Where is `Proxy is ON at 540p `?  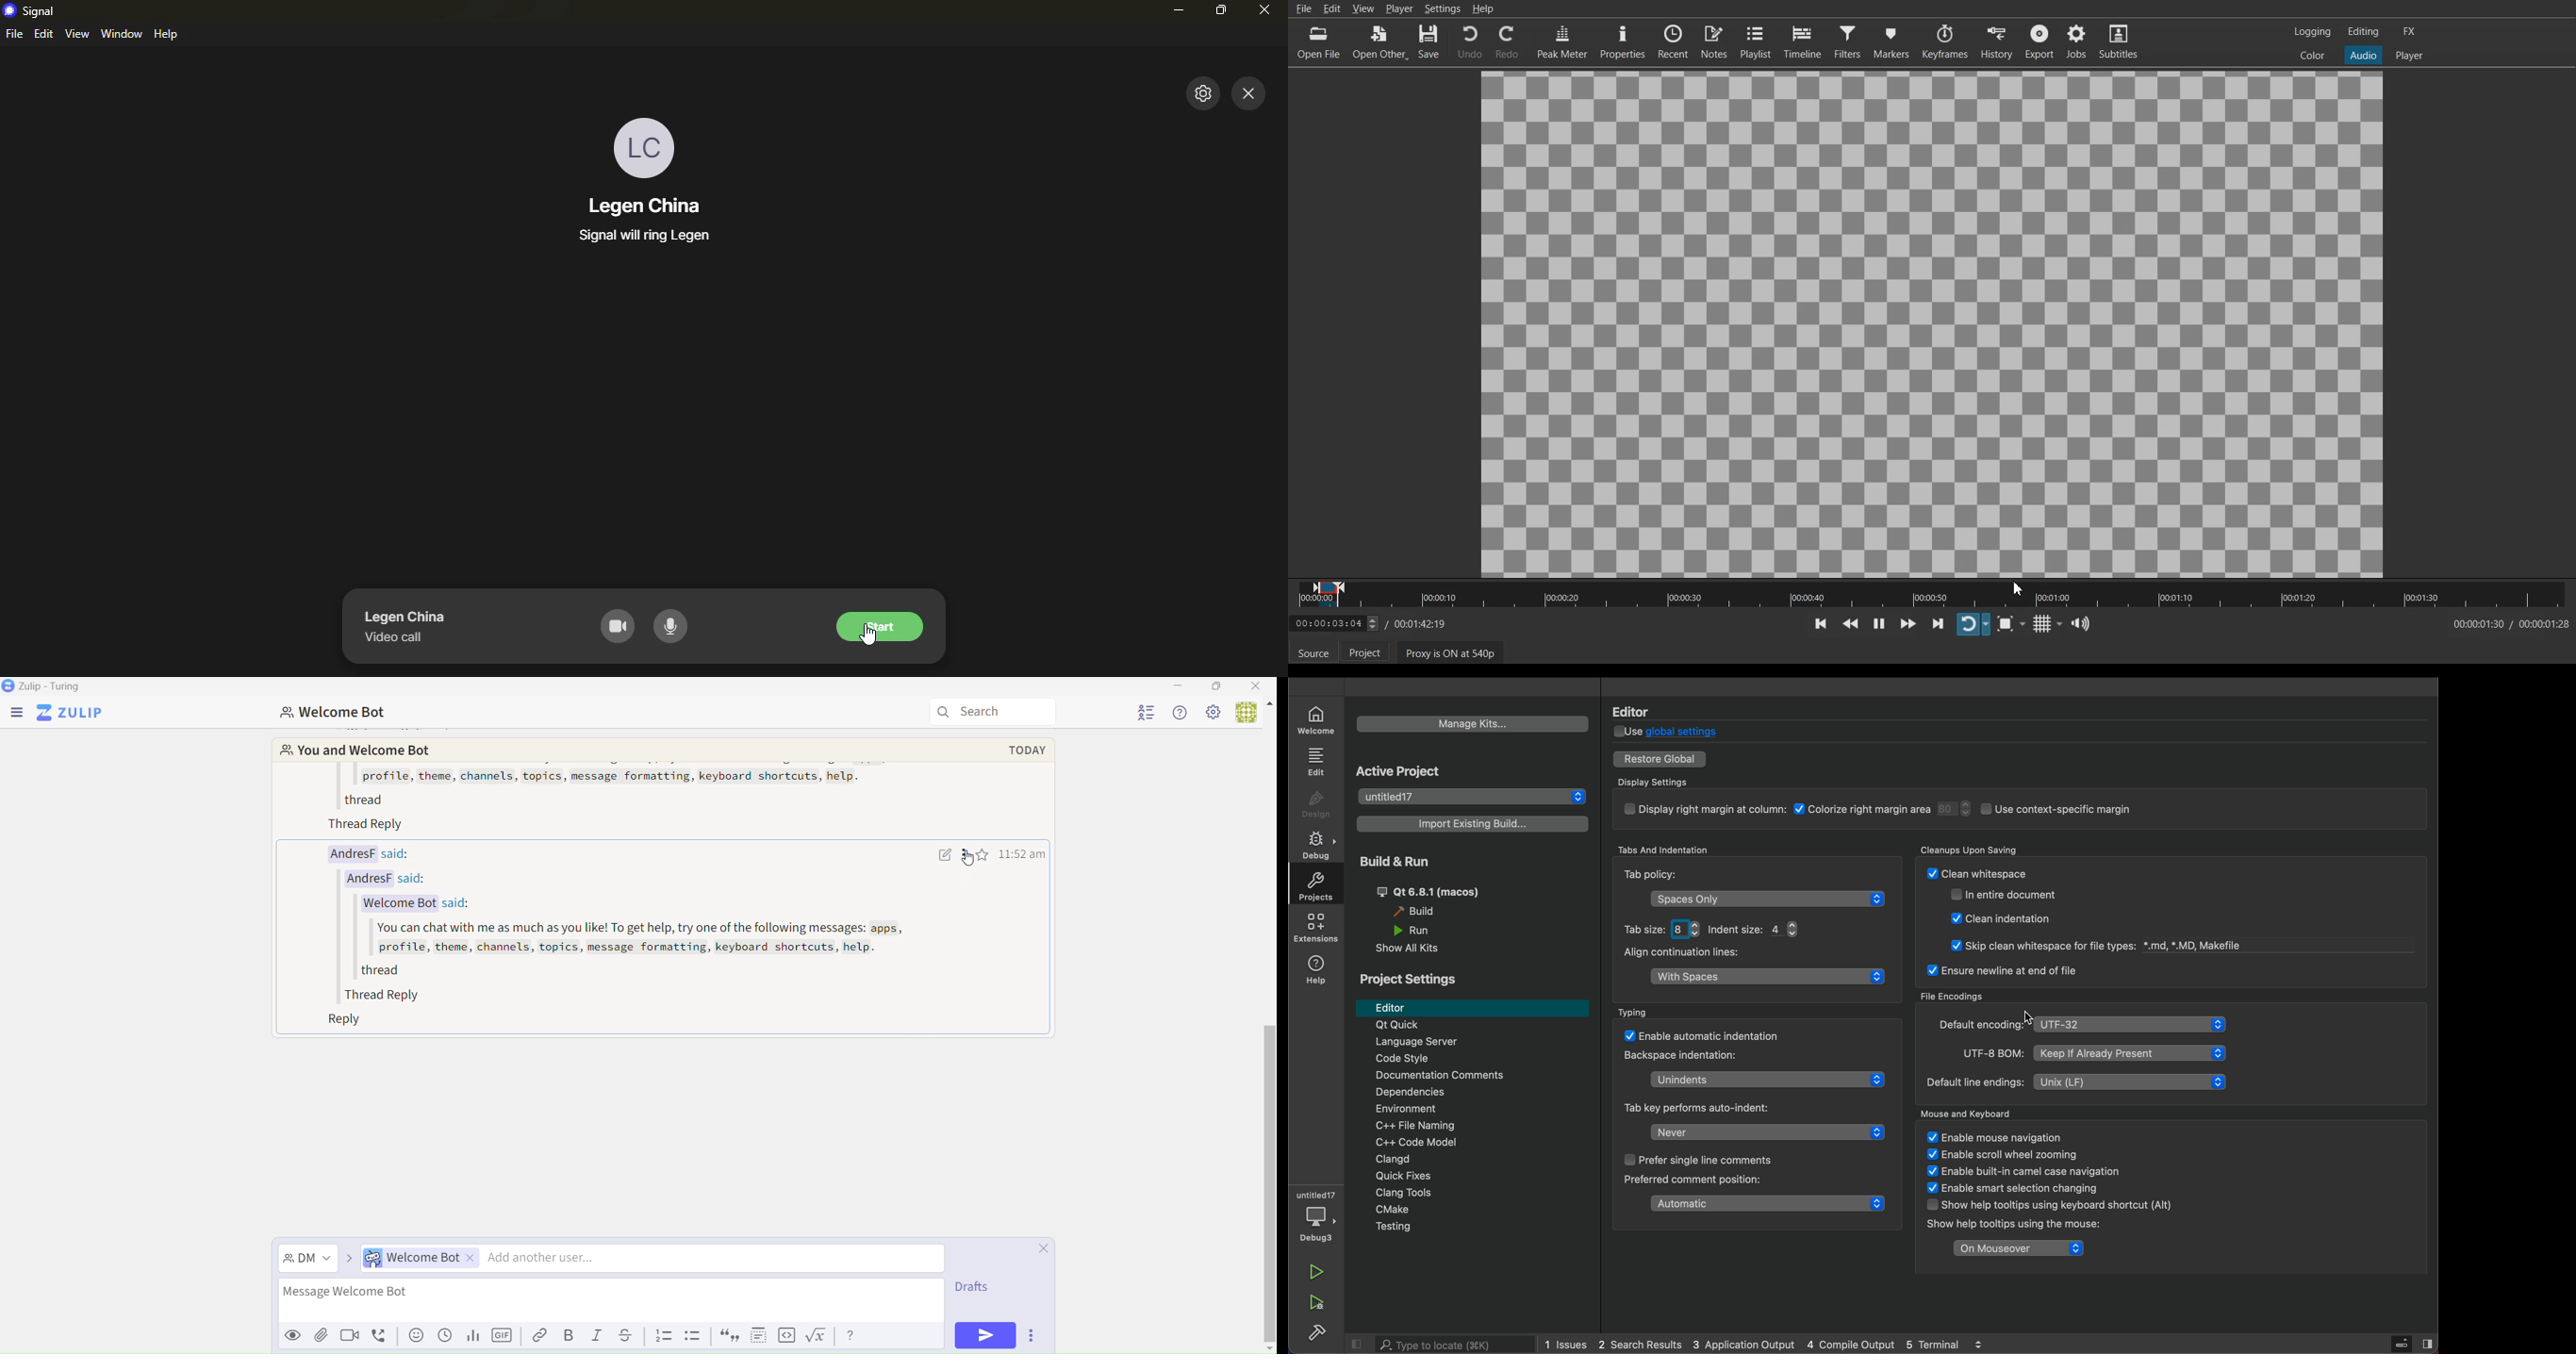 Proxy is ON at 540p  is located at coordinates (1449, 652).